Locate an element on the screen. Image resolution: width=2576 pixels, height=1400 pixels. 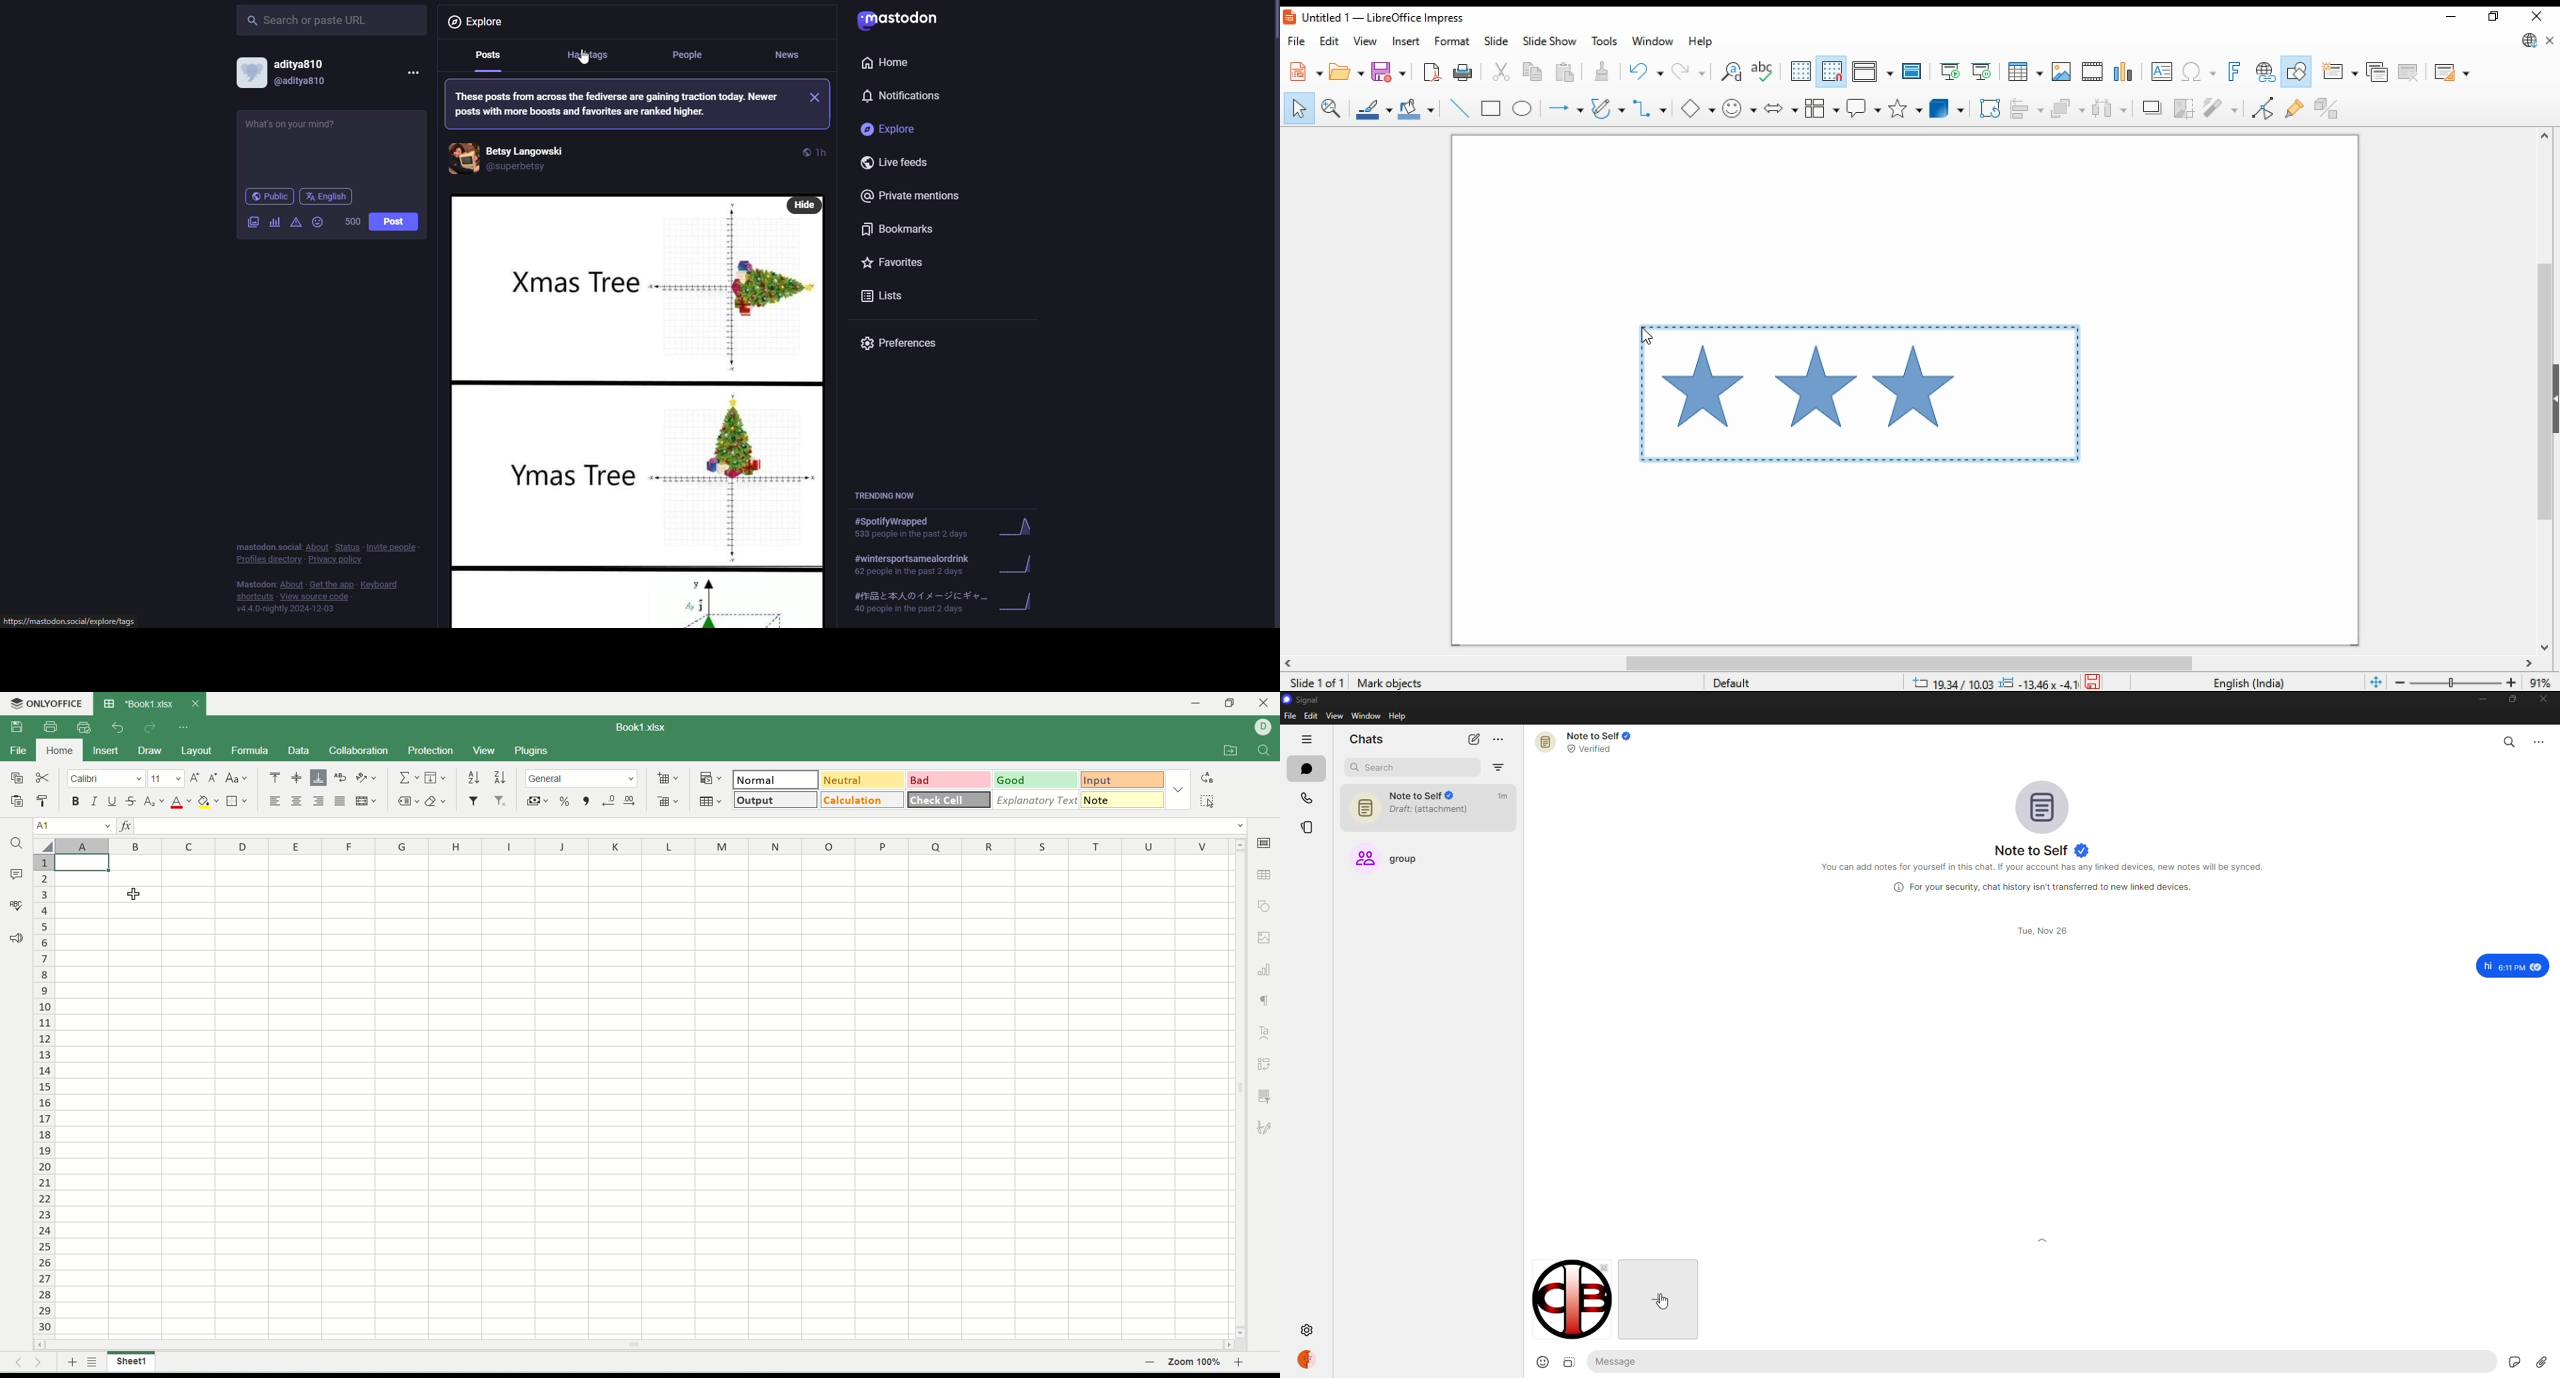
3D objects is located at coordinates (1945, 108).